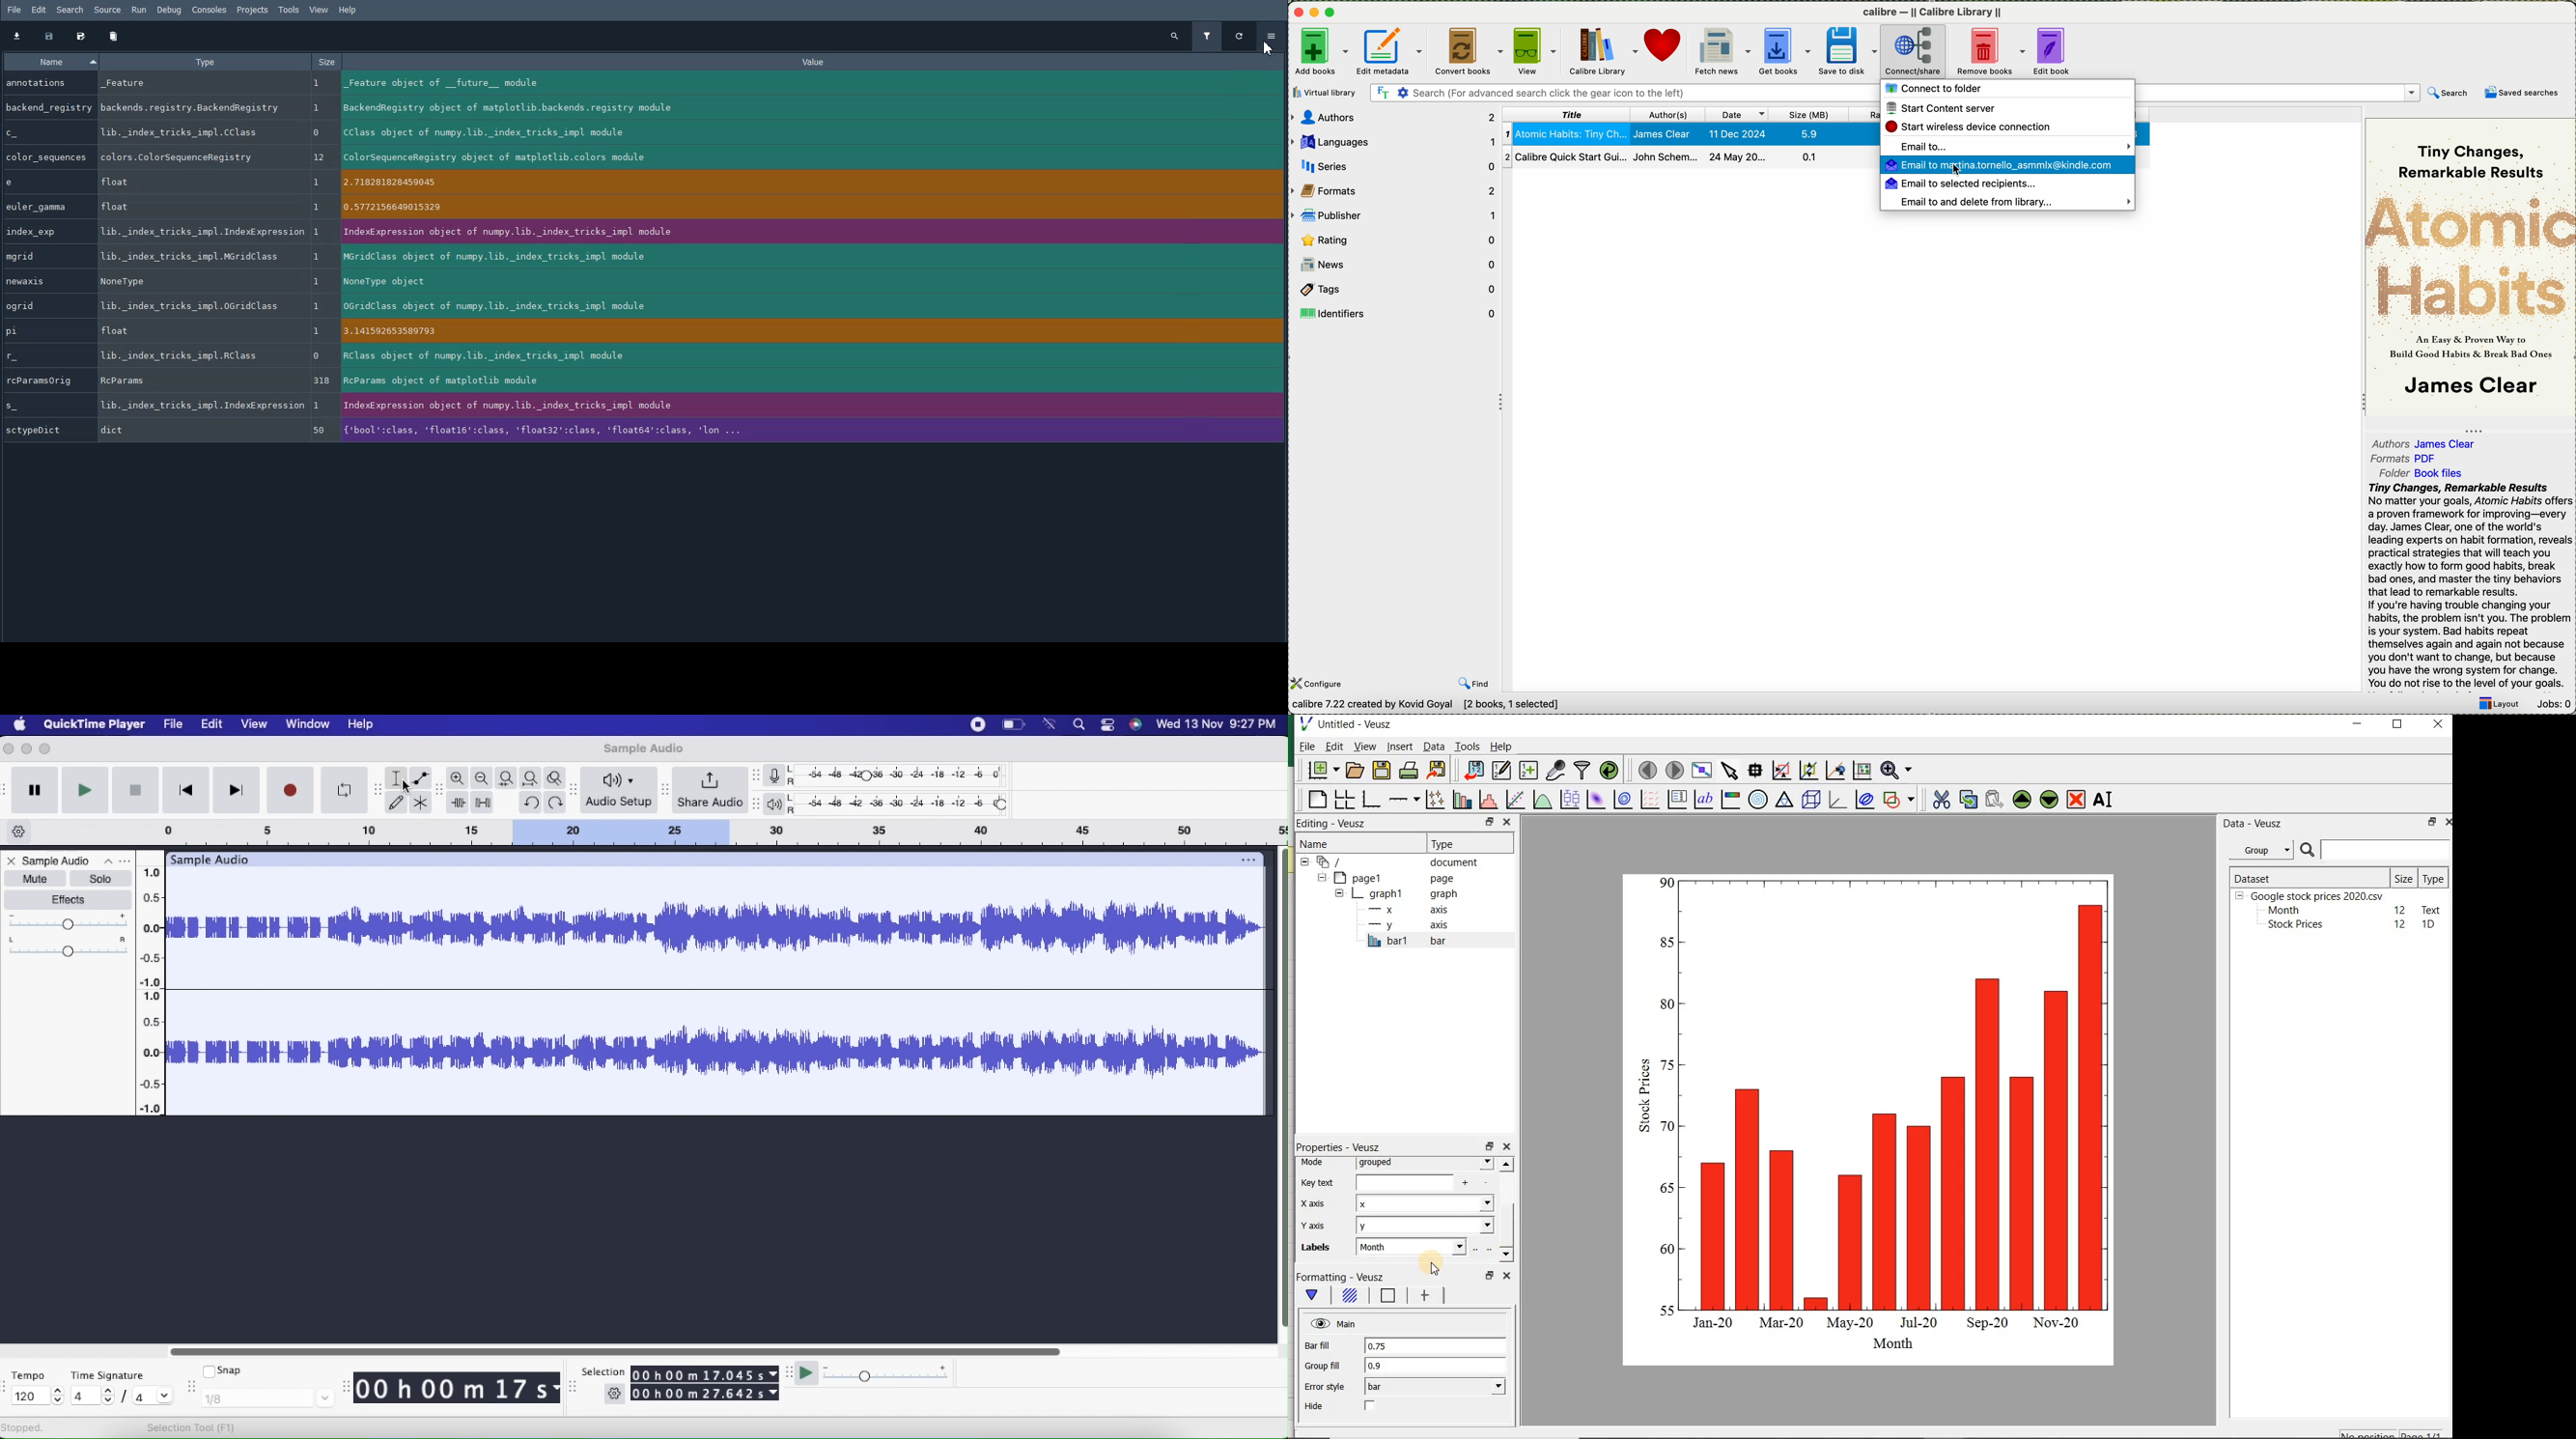 Image resolution: width=2576 pixels, height=1456 pixels. What do you see at coordinates (189, 257) in the screenshot?
I see `type value` at bounding box center [189, 257].